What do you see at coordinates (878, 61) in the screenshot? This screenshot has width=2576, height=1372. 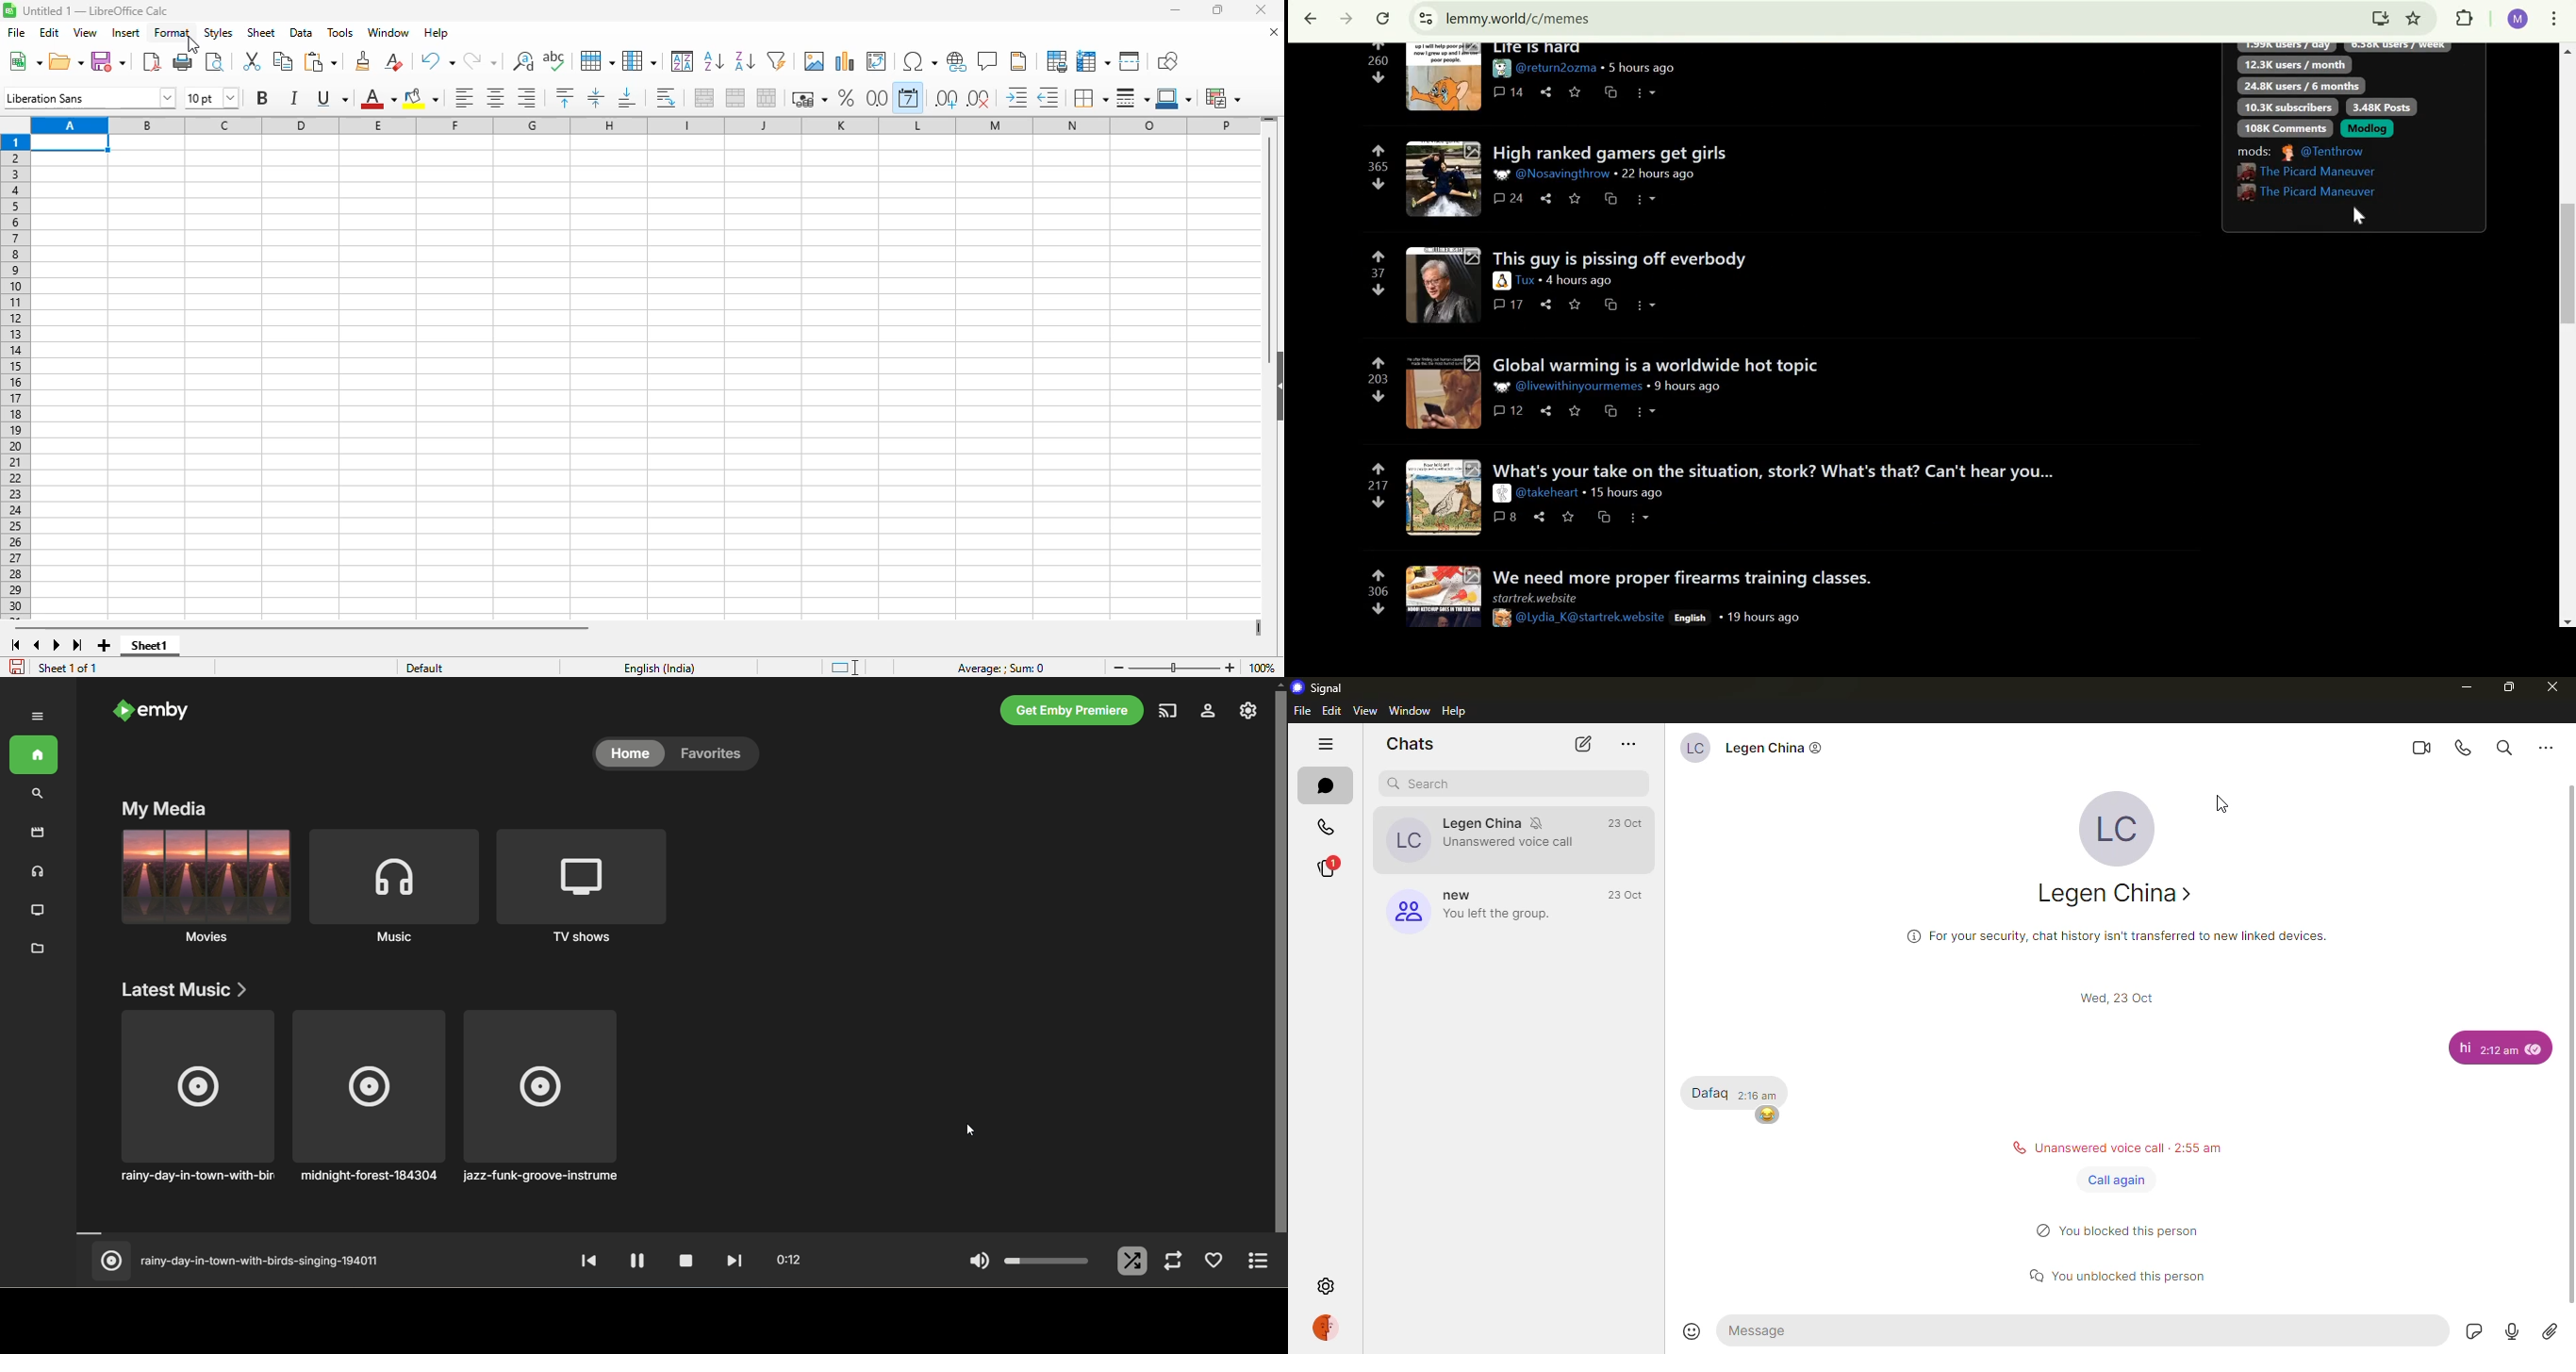 I see `insert or edit pivot table` at bounding box center [878, 61].